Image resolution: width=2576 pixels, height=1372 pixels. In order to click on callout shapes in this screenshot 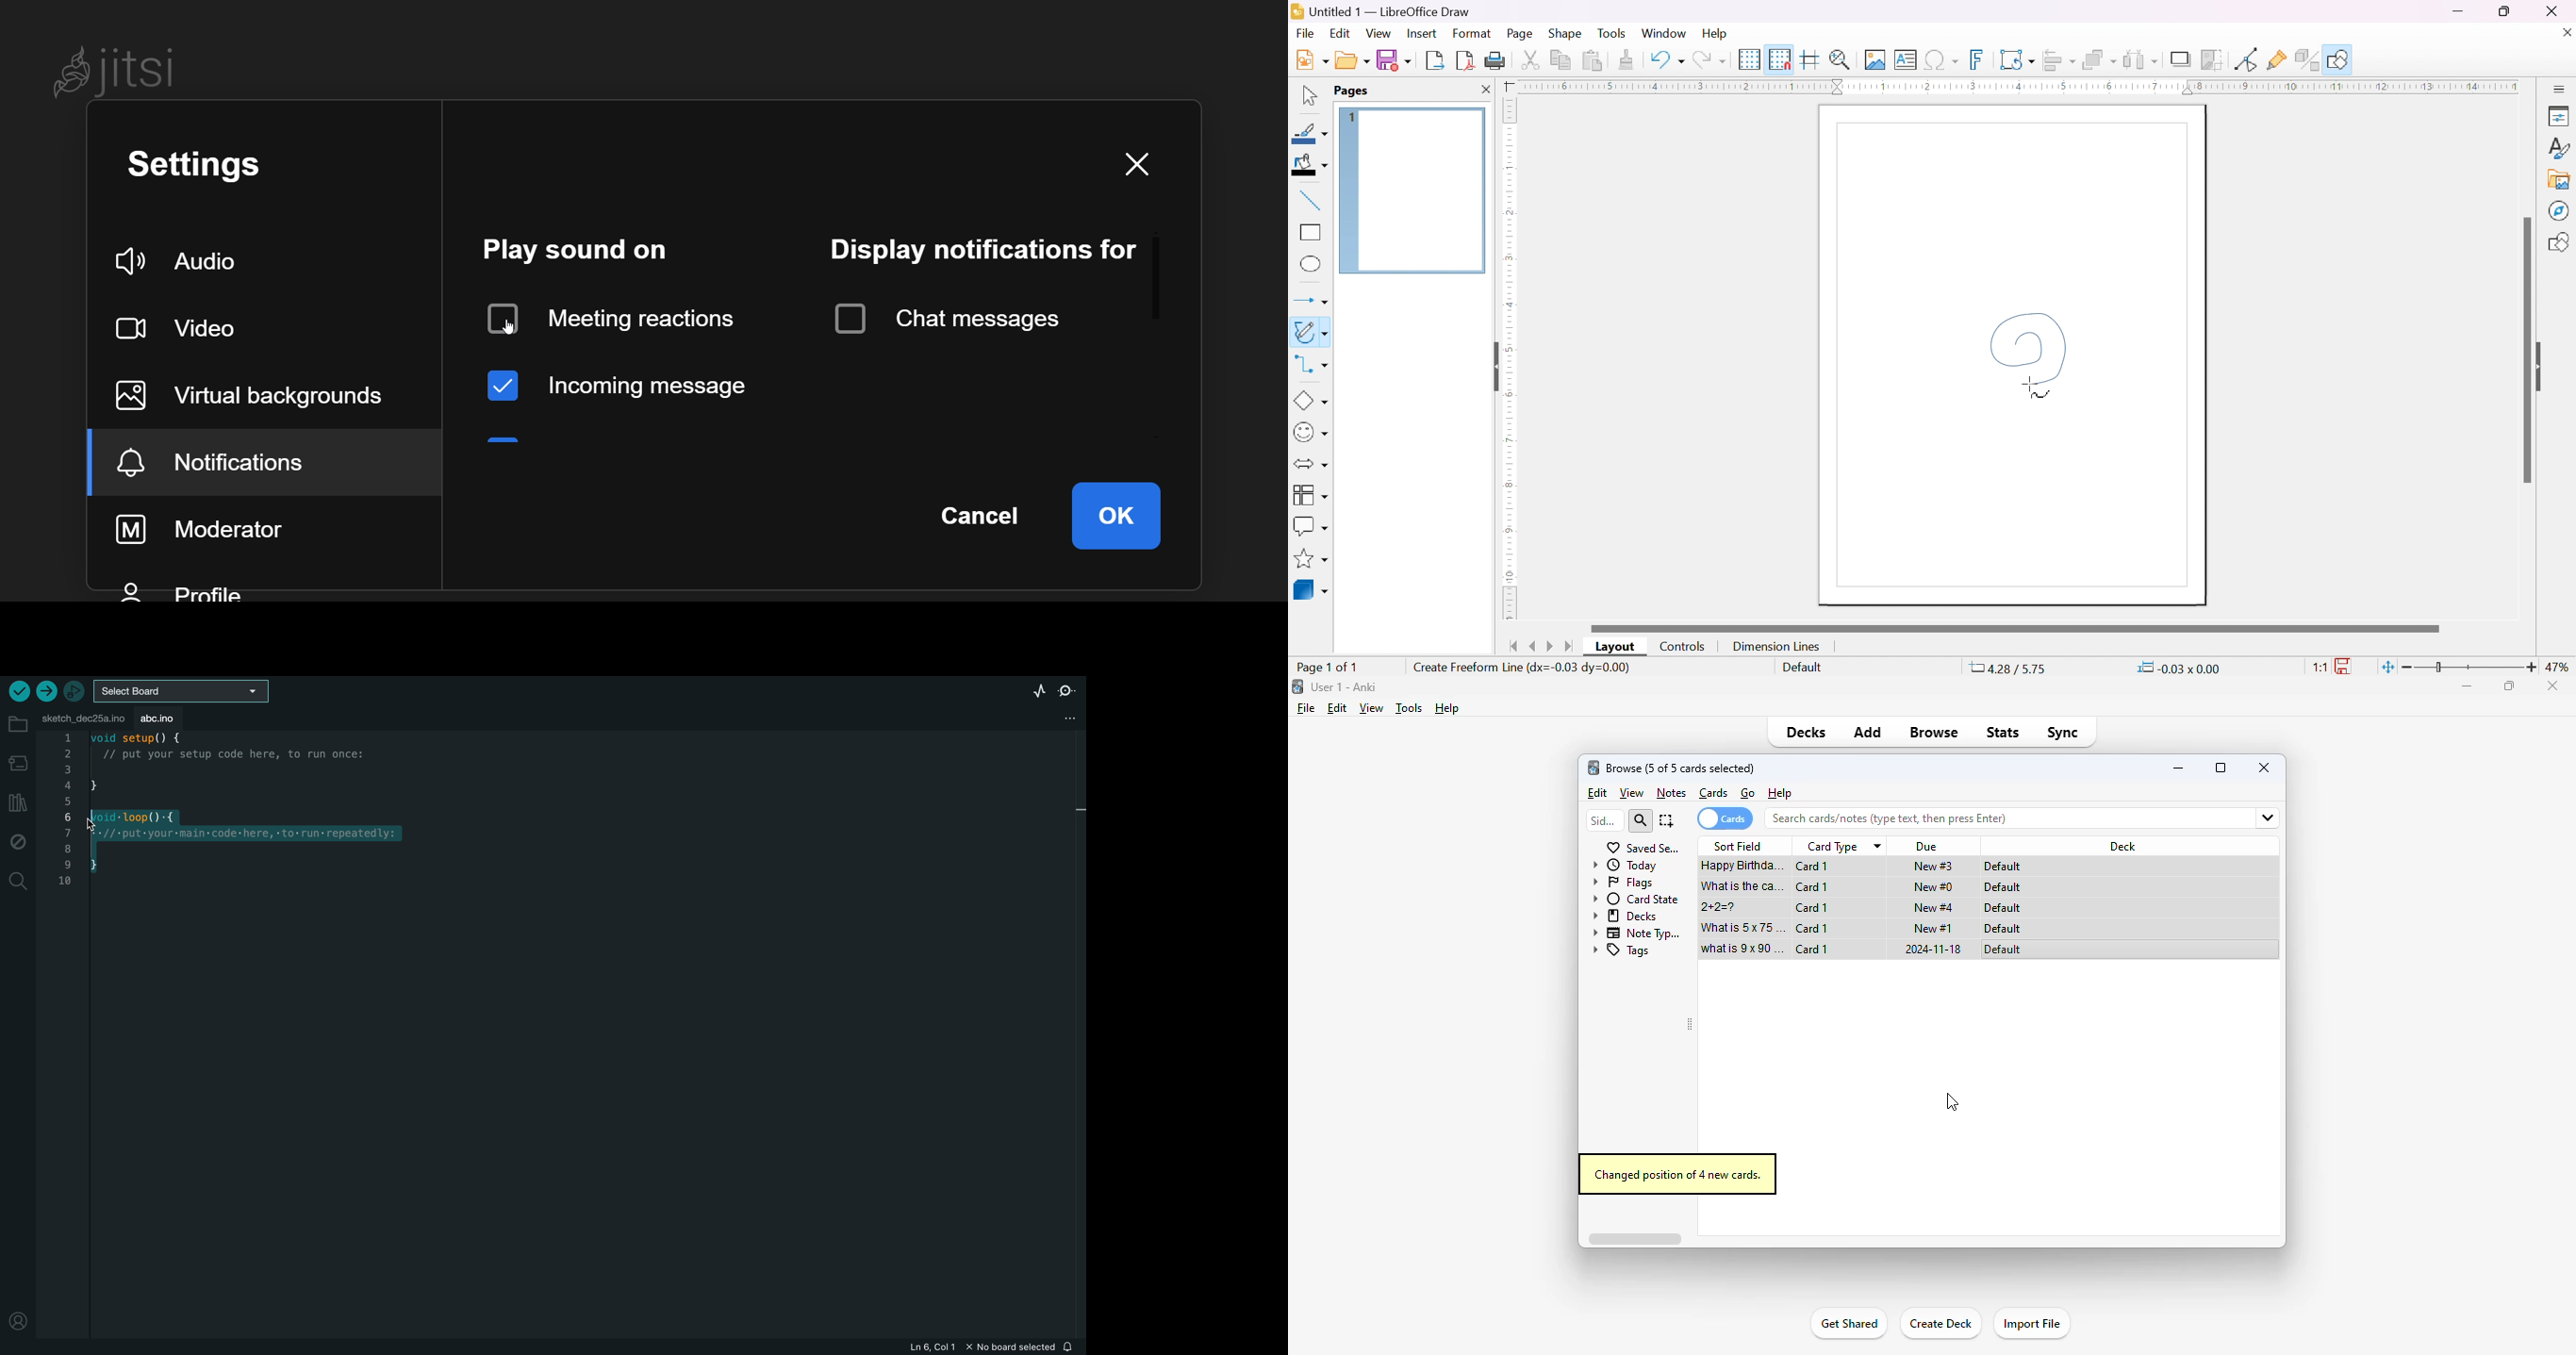, I will do `click(1311, 525)`.